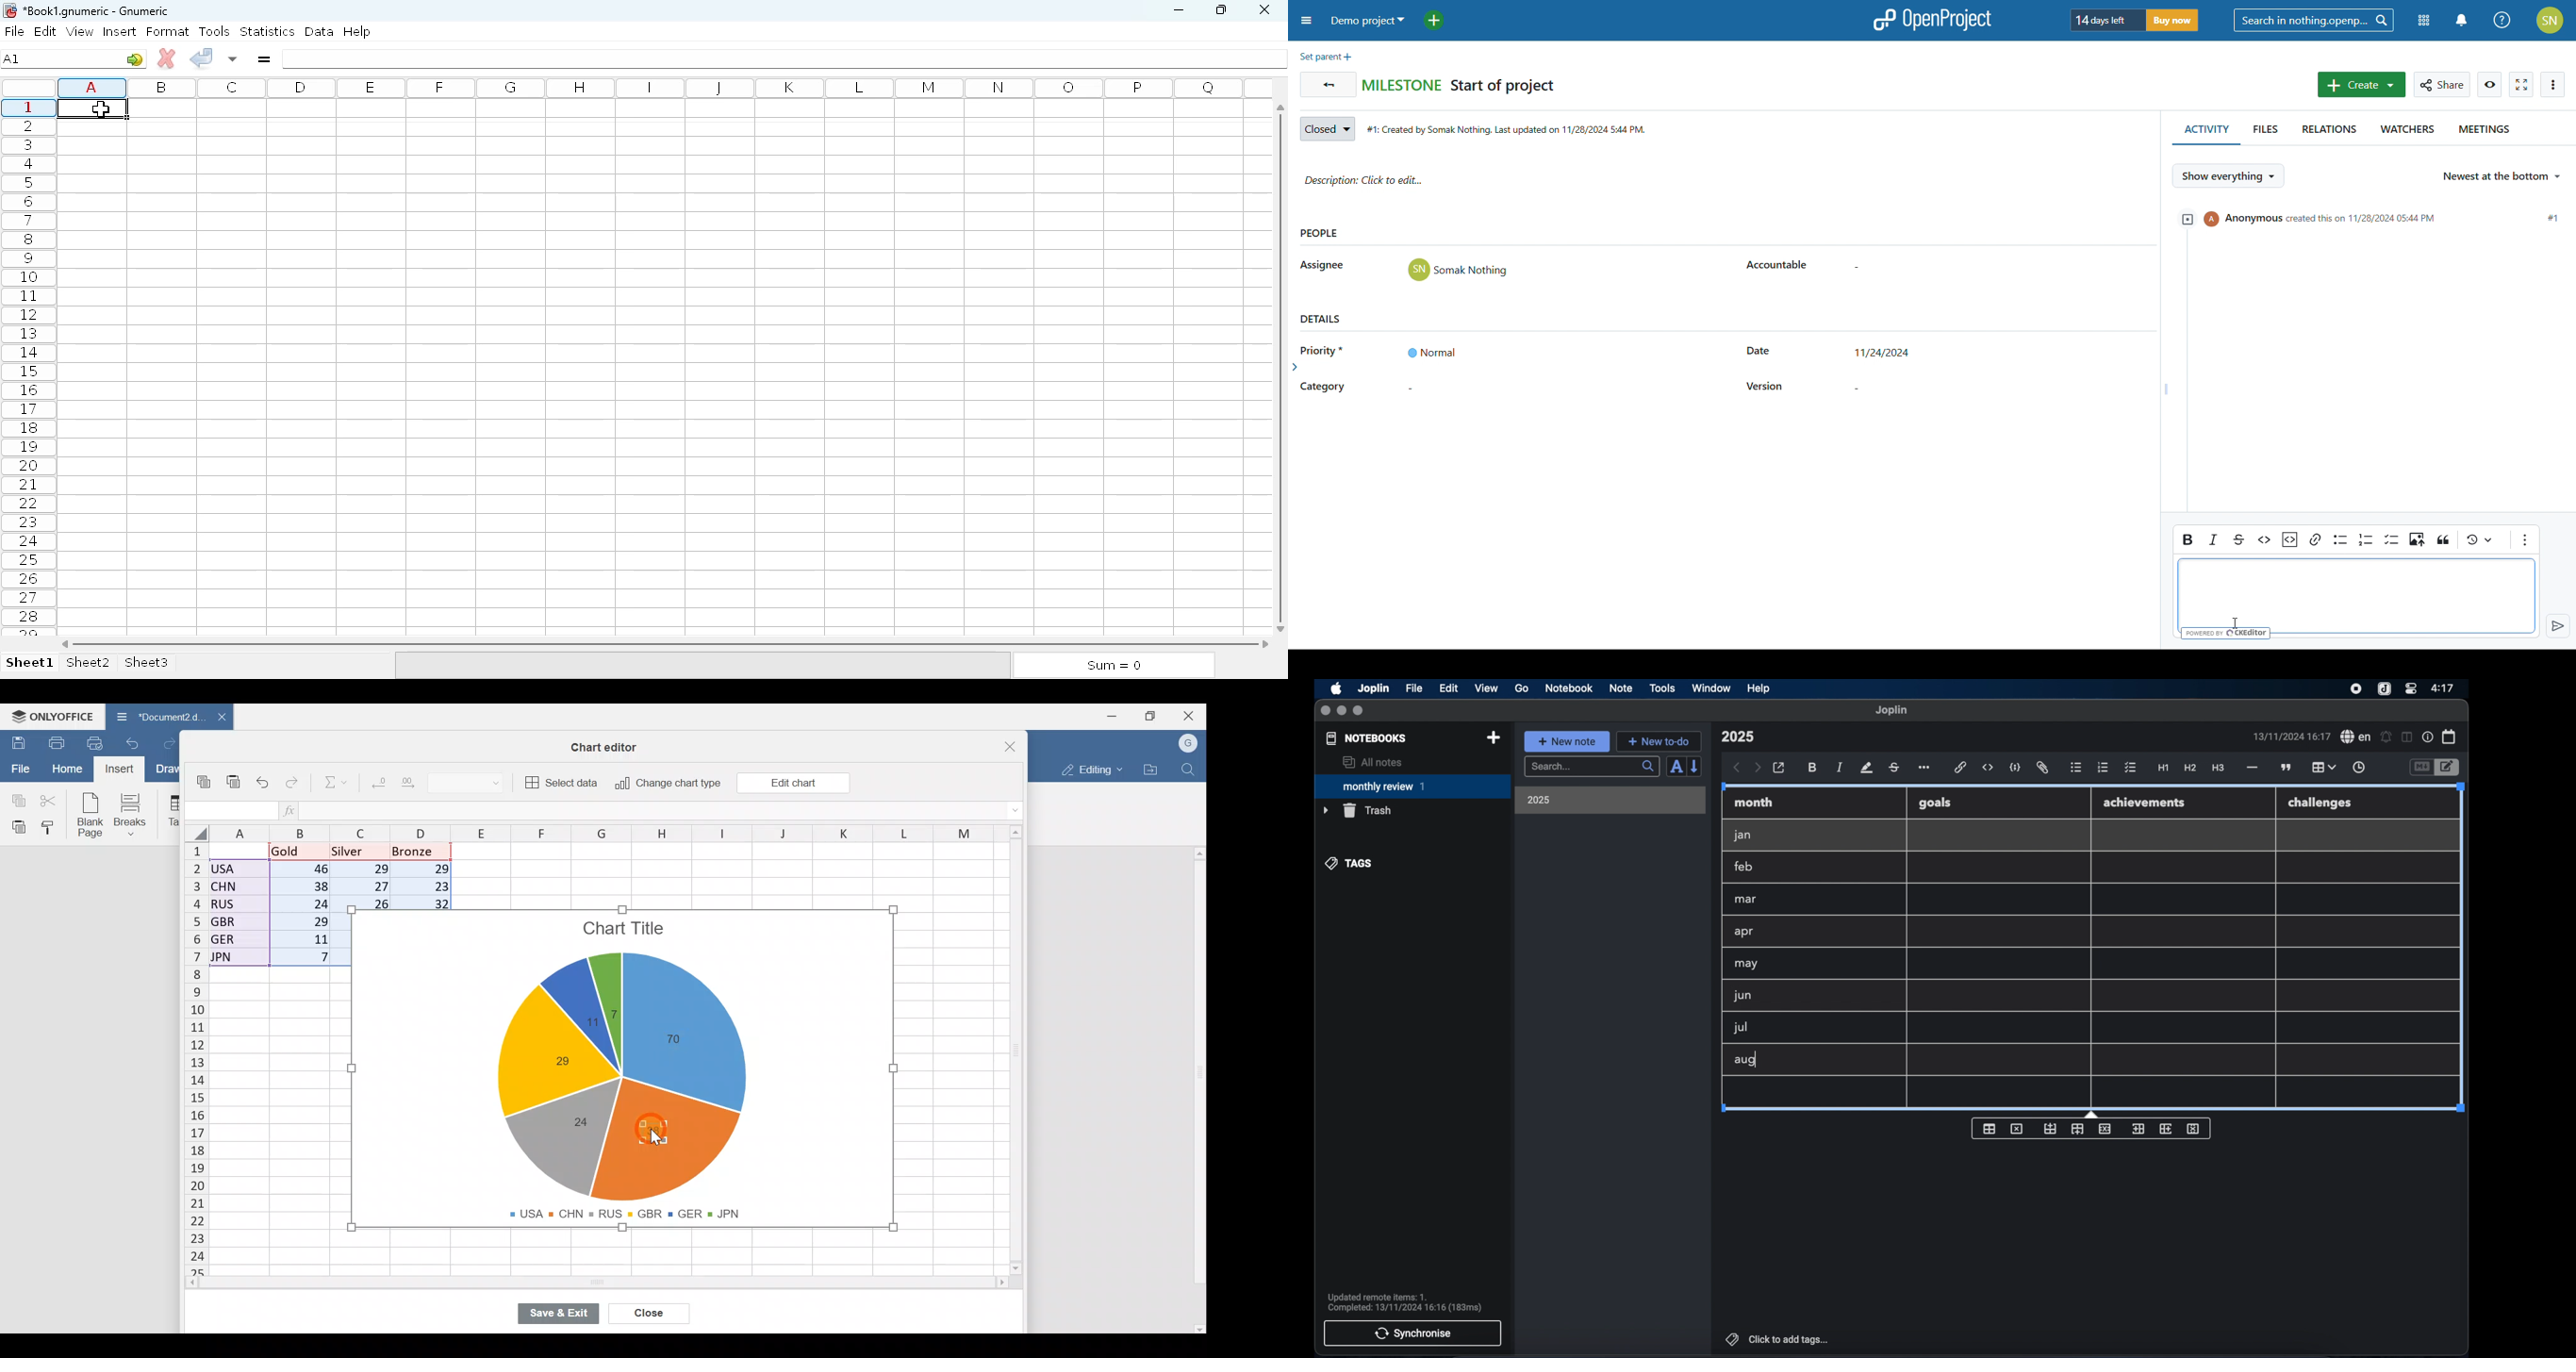  Describe the element at coordinates (2076, 768) in the screenshot. I see `bulleted list` at that location.